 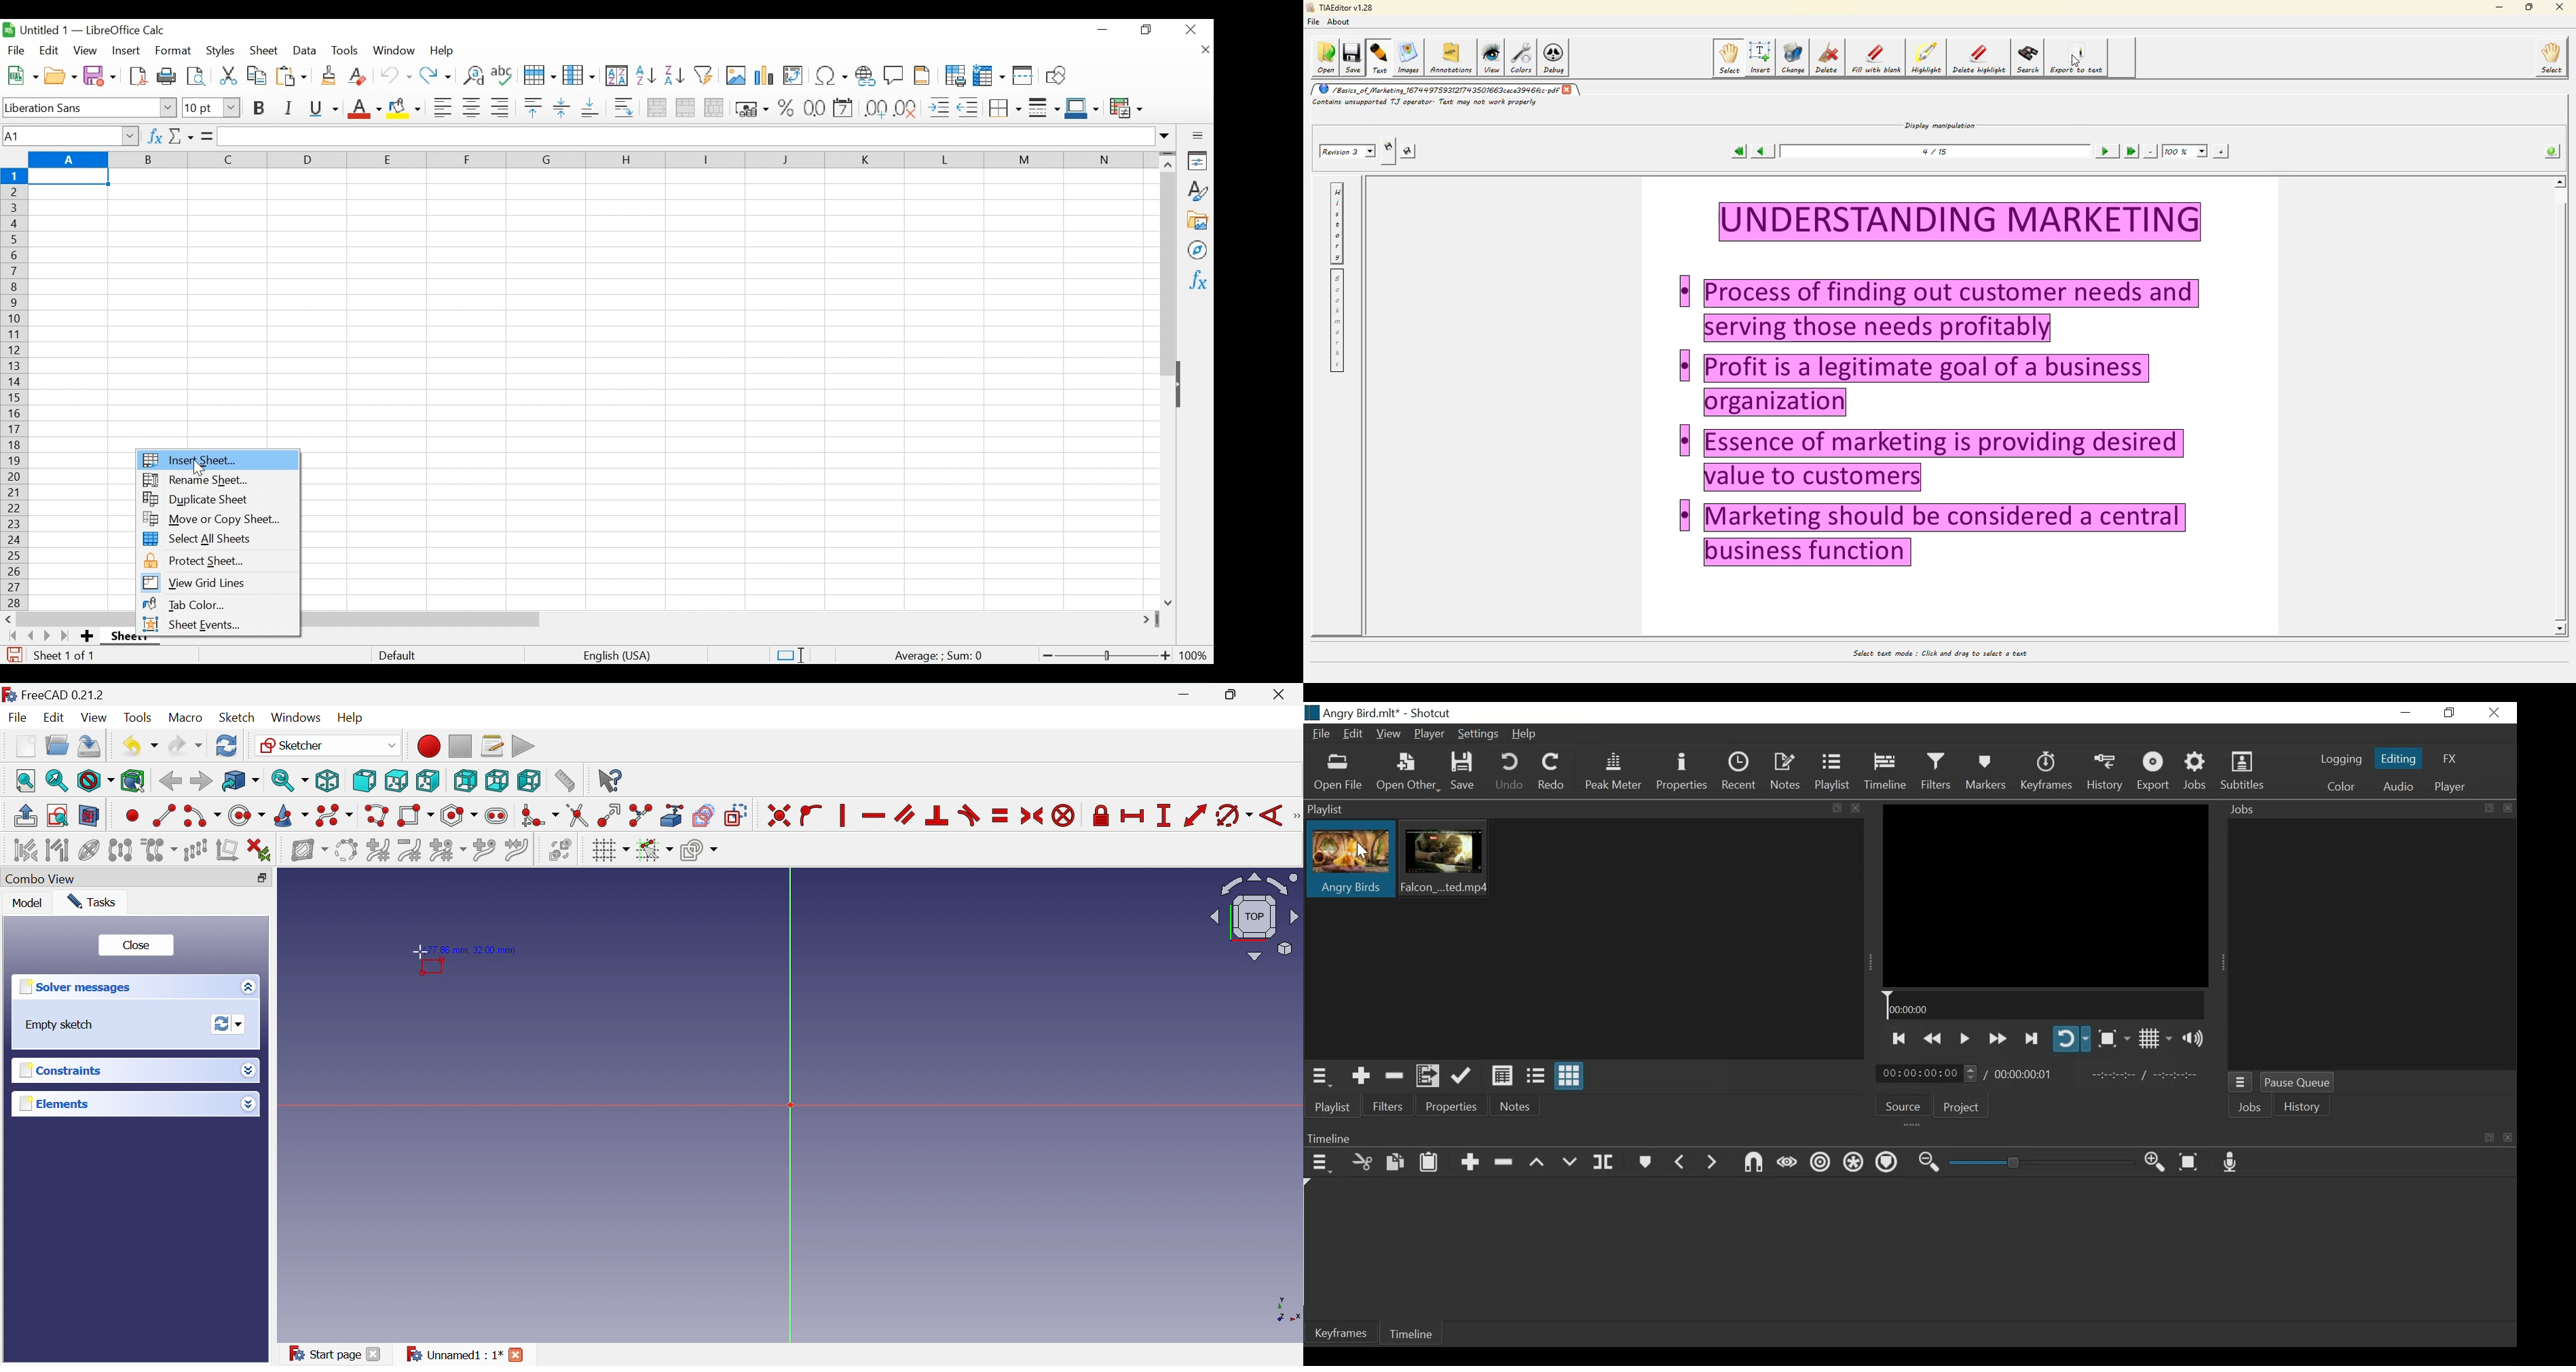 I want to click on Formular Bar, so click(x=696, y=137).